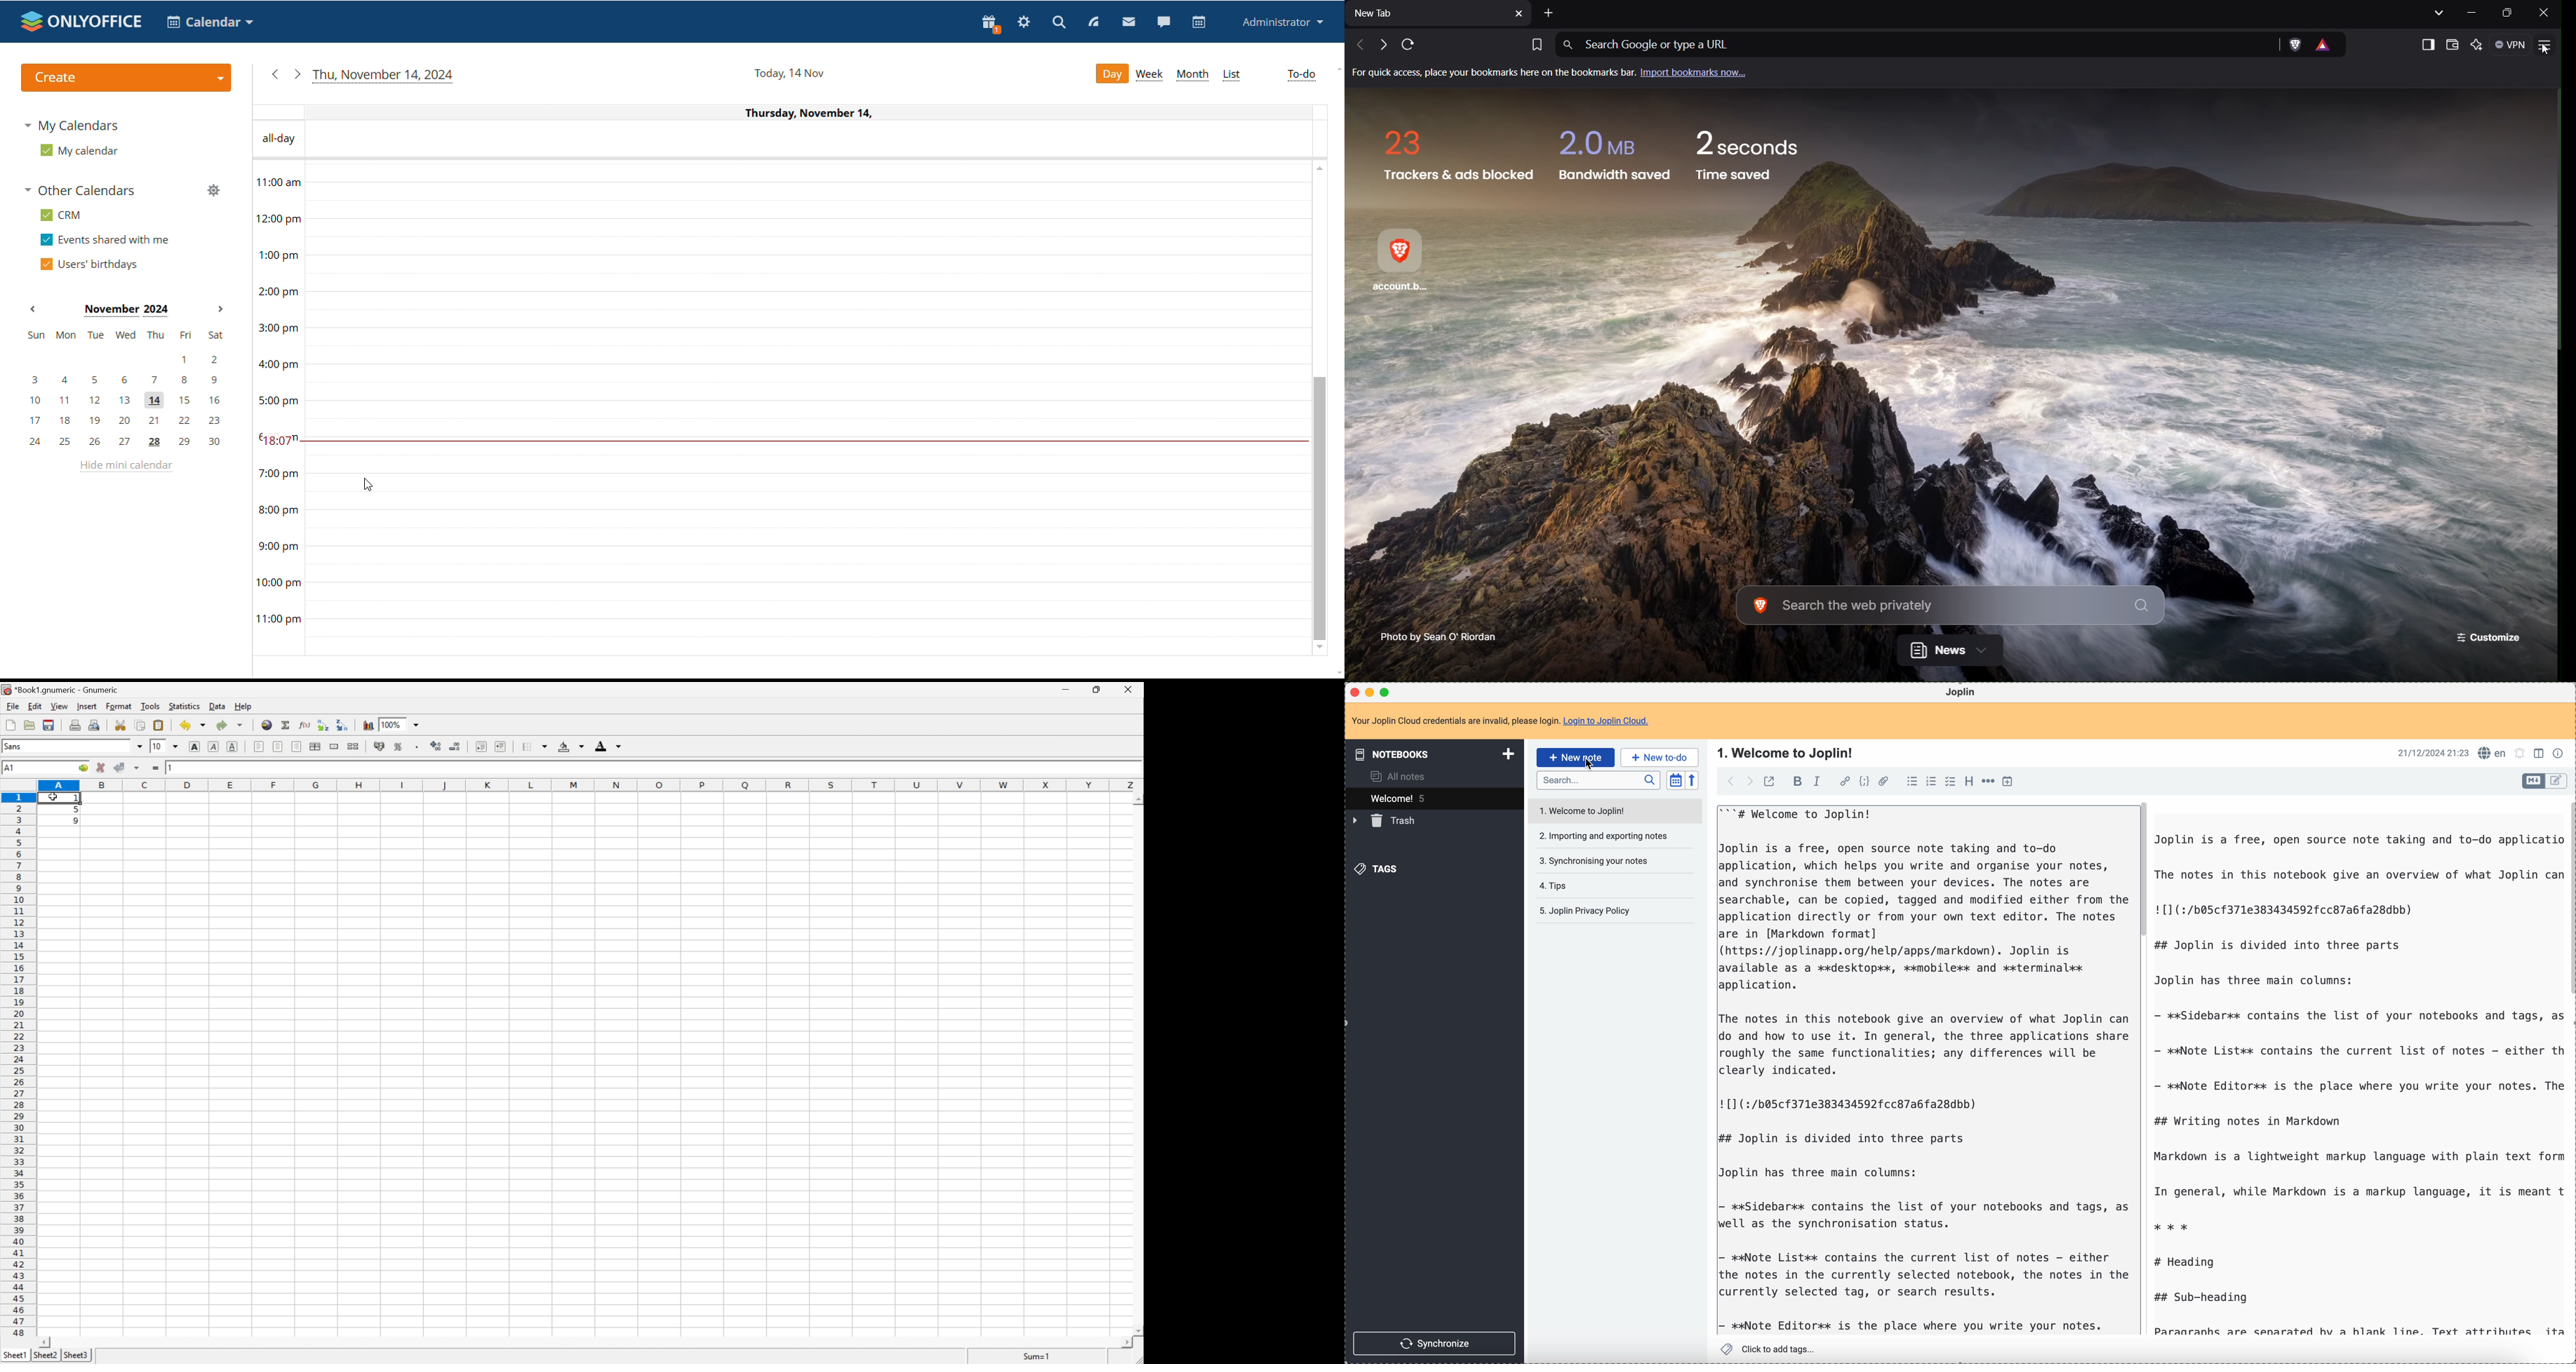 The width and height of the screenshot is (2576, 1372). What do you see at coordinates (1435, 1343) in the screenshot?
I see `synchronize` at bounding box center [1435, 1343].